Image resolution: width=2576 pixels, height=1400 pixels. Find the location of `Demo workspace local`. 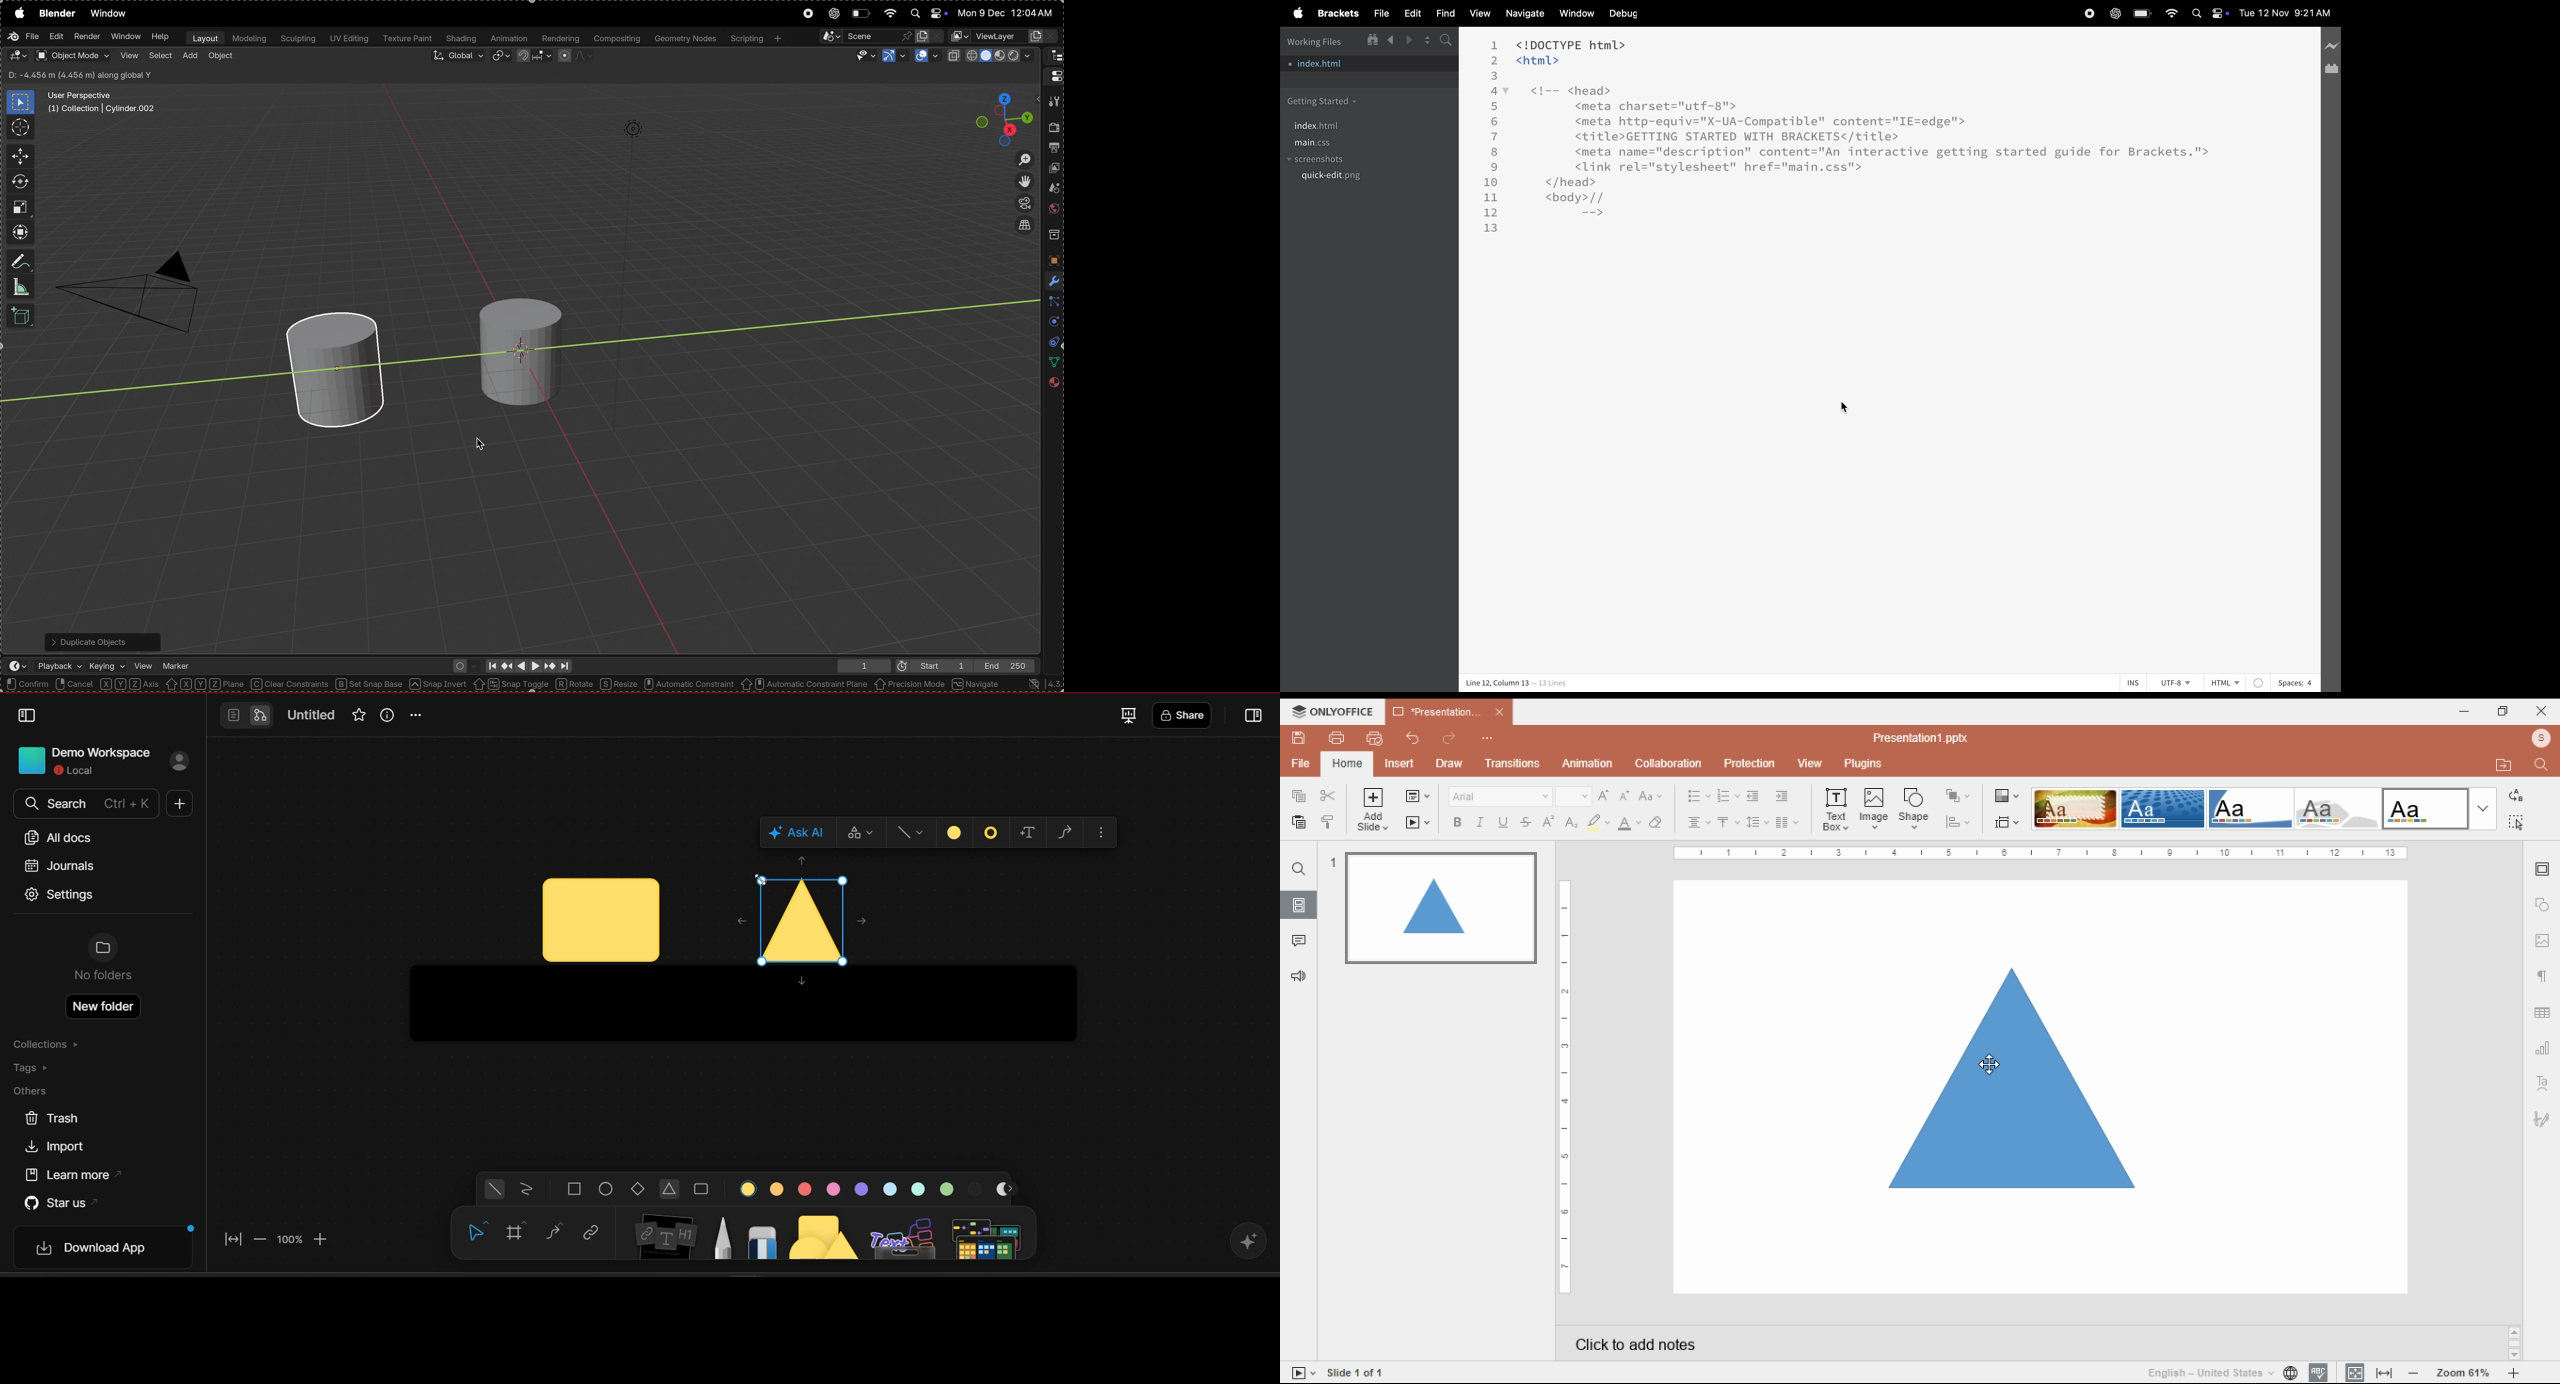

Demo workspace local is located at coordinates (79, 759).